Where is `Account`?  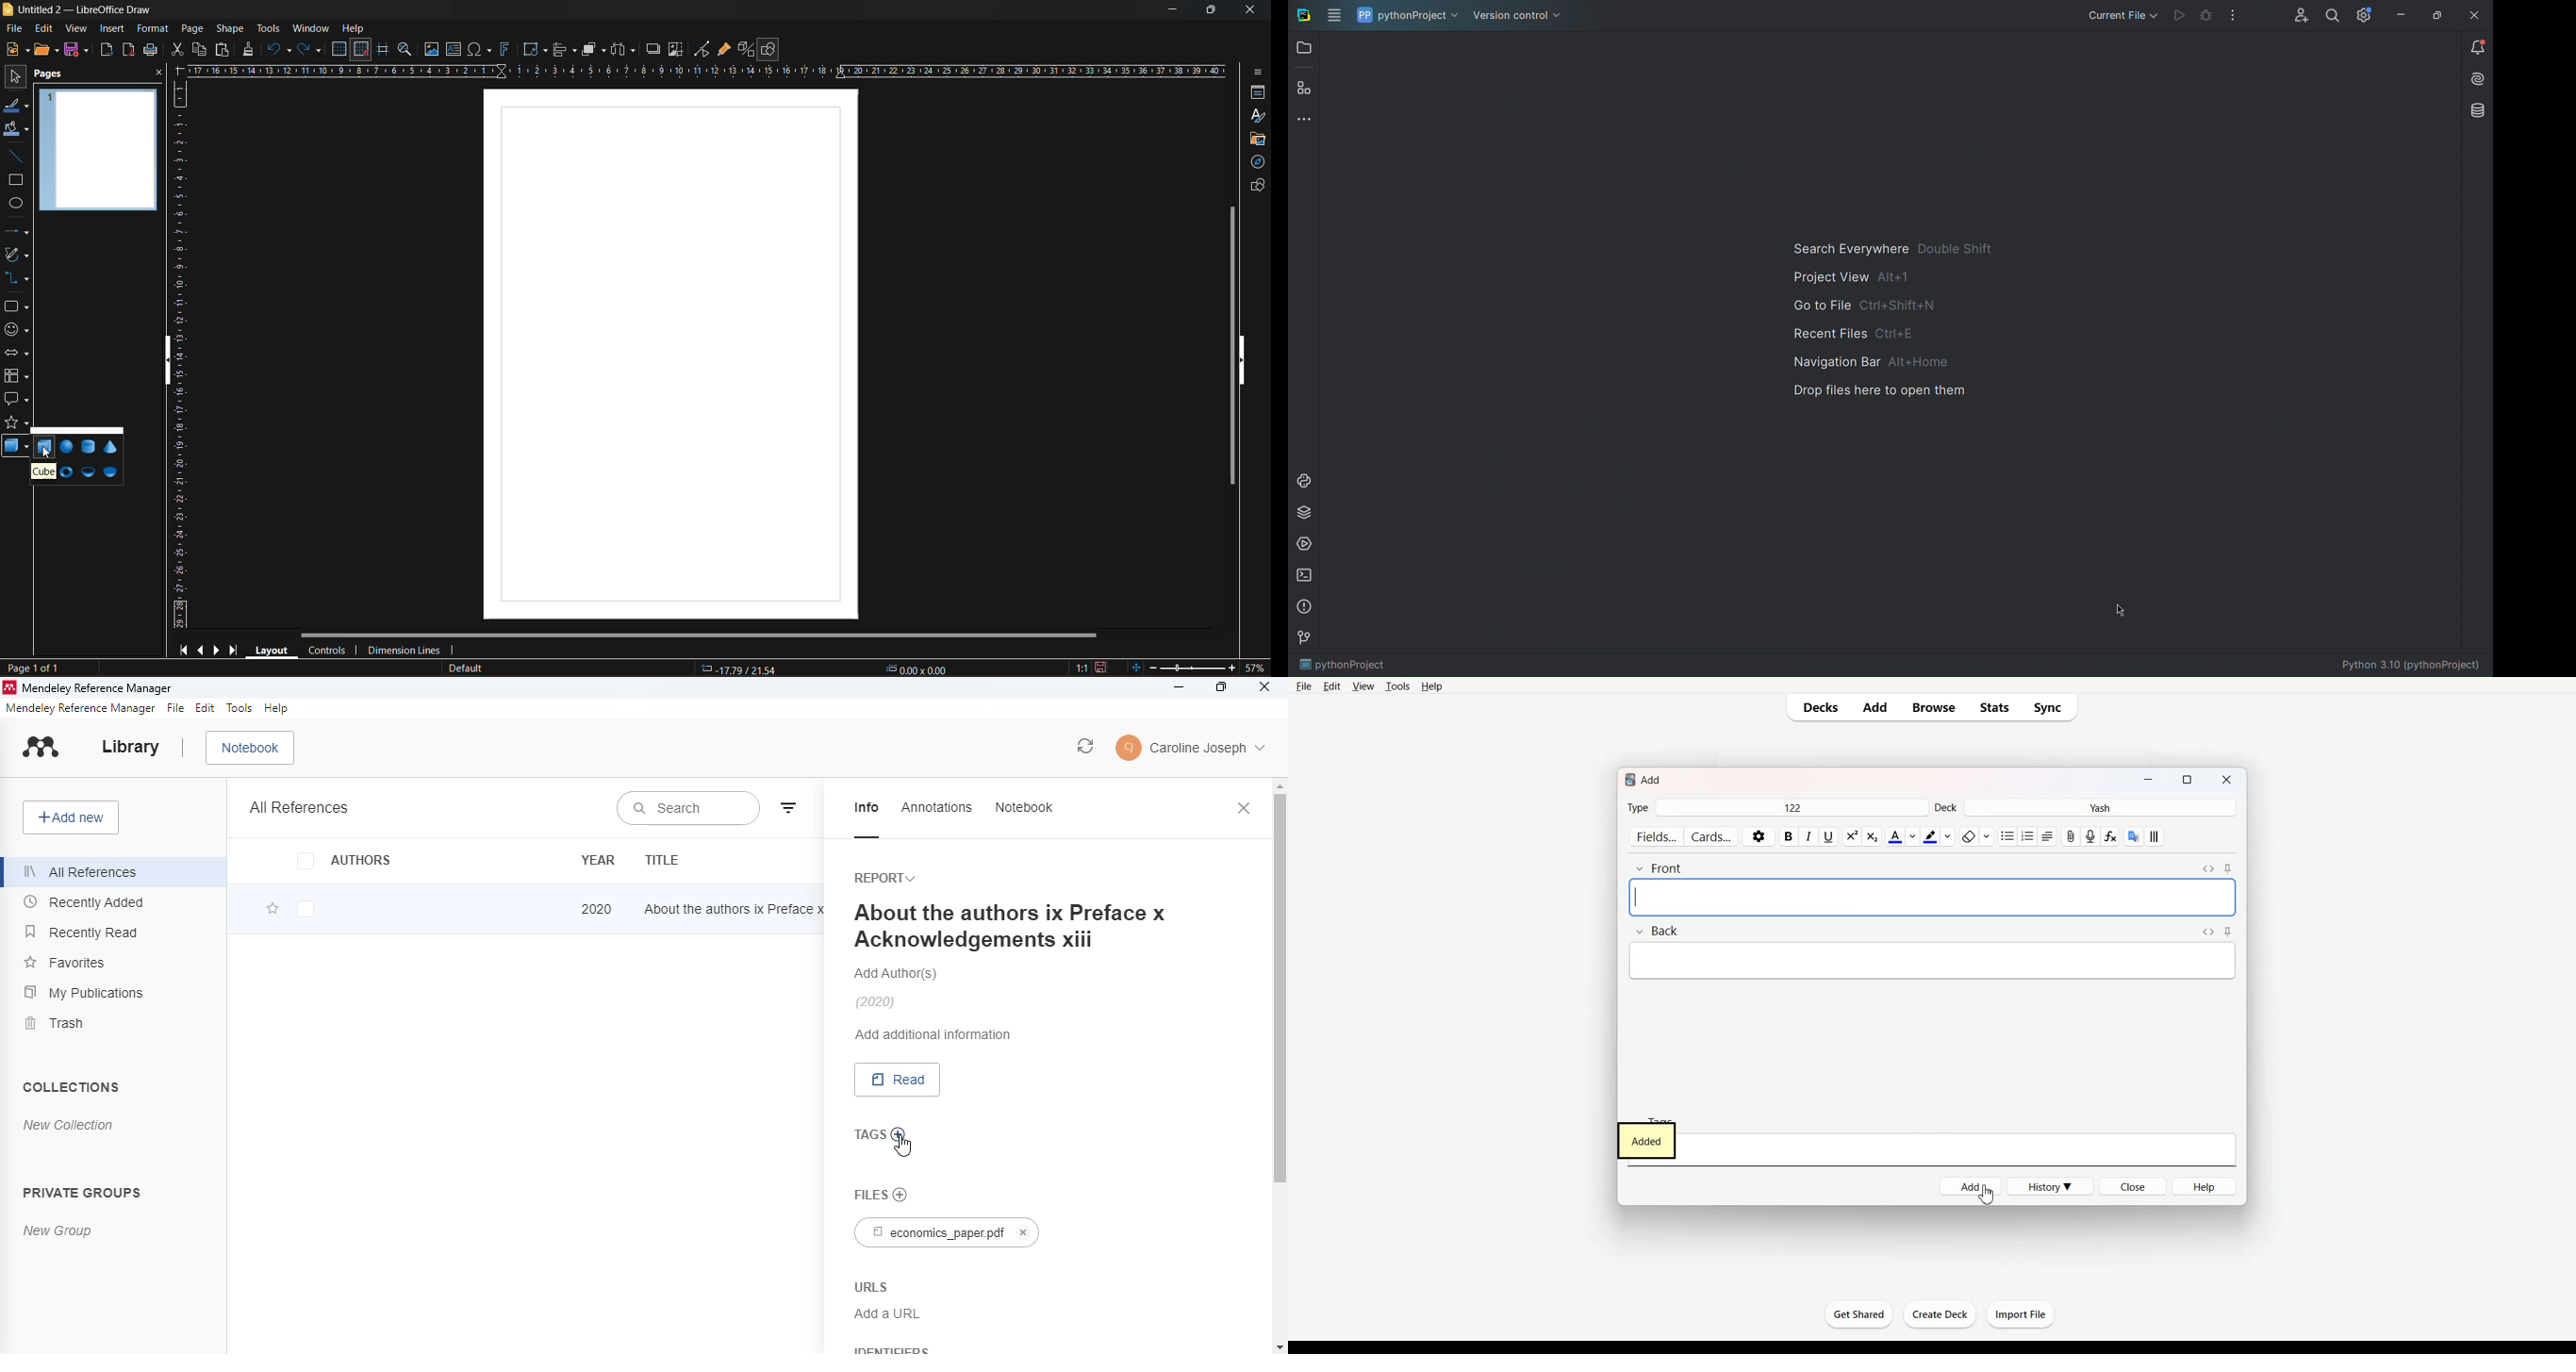 Account is located at coordinates (2307, 16).